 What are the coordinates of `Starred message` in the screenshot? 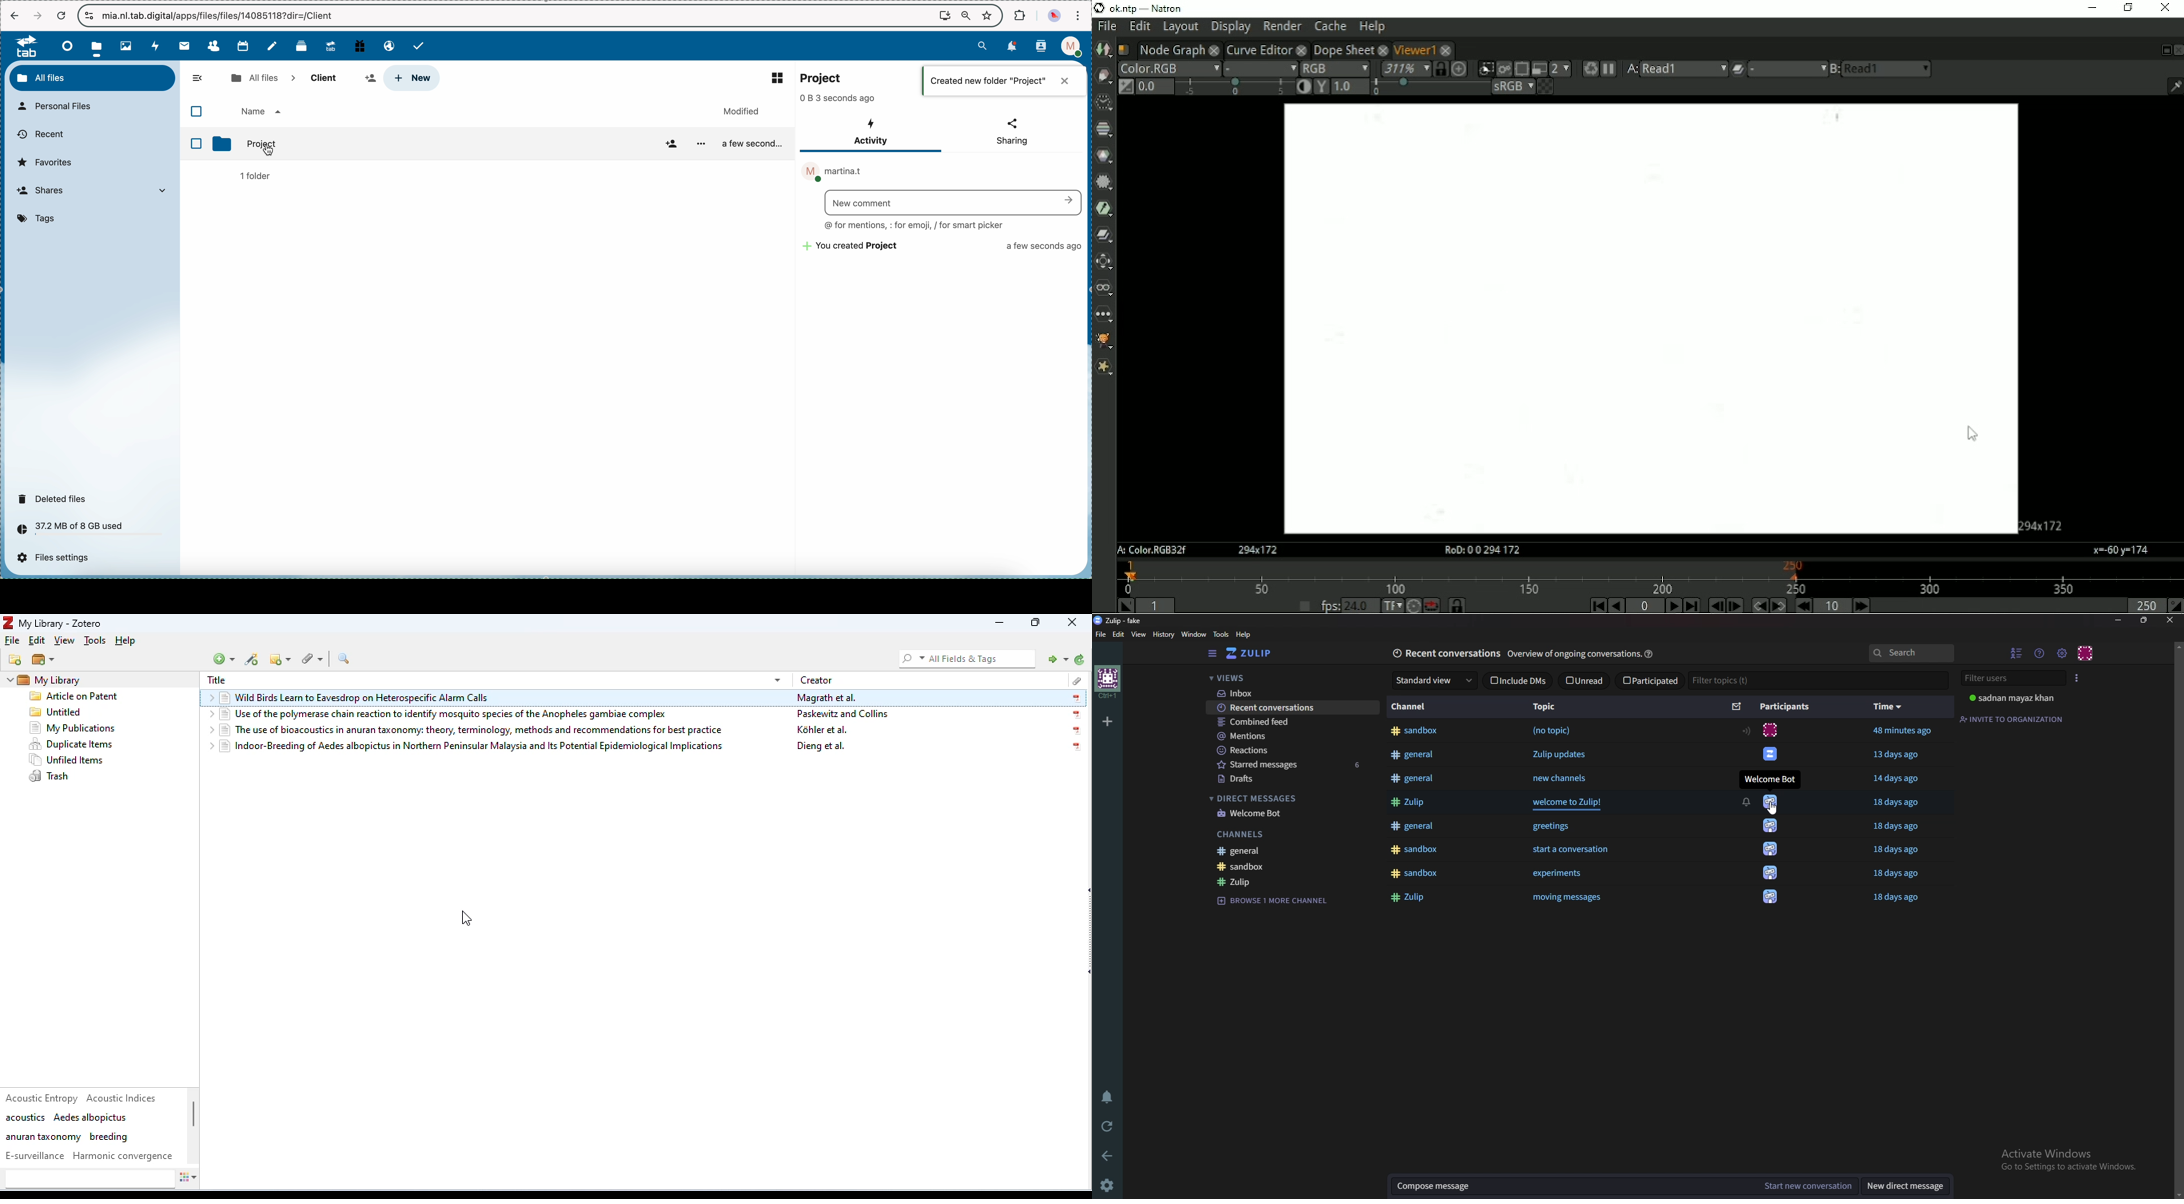 It's located at (1292, 766).